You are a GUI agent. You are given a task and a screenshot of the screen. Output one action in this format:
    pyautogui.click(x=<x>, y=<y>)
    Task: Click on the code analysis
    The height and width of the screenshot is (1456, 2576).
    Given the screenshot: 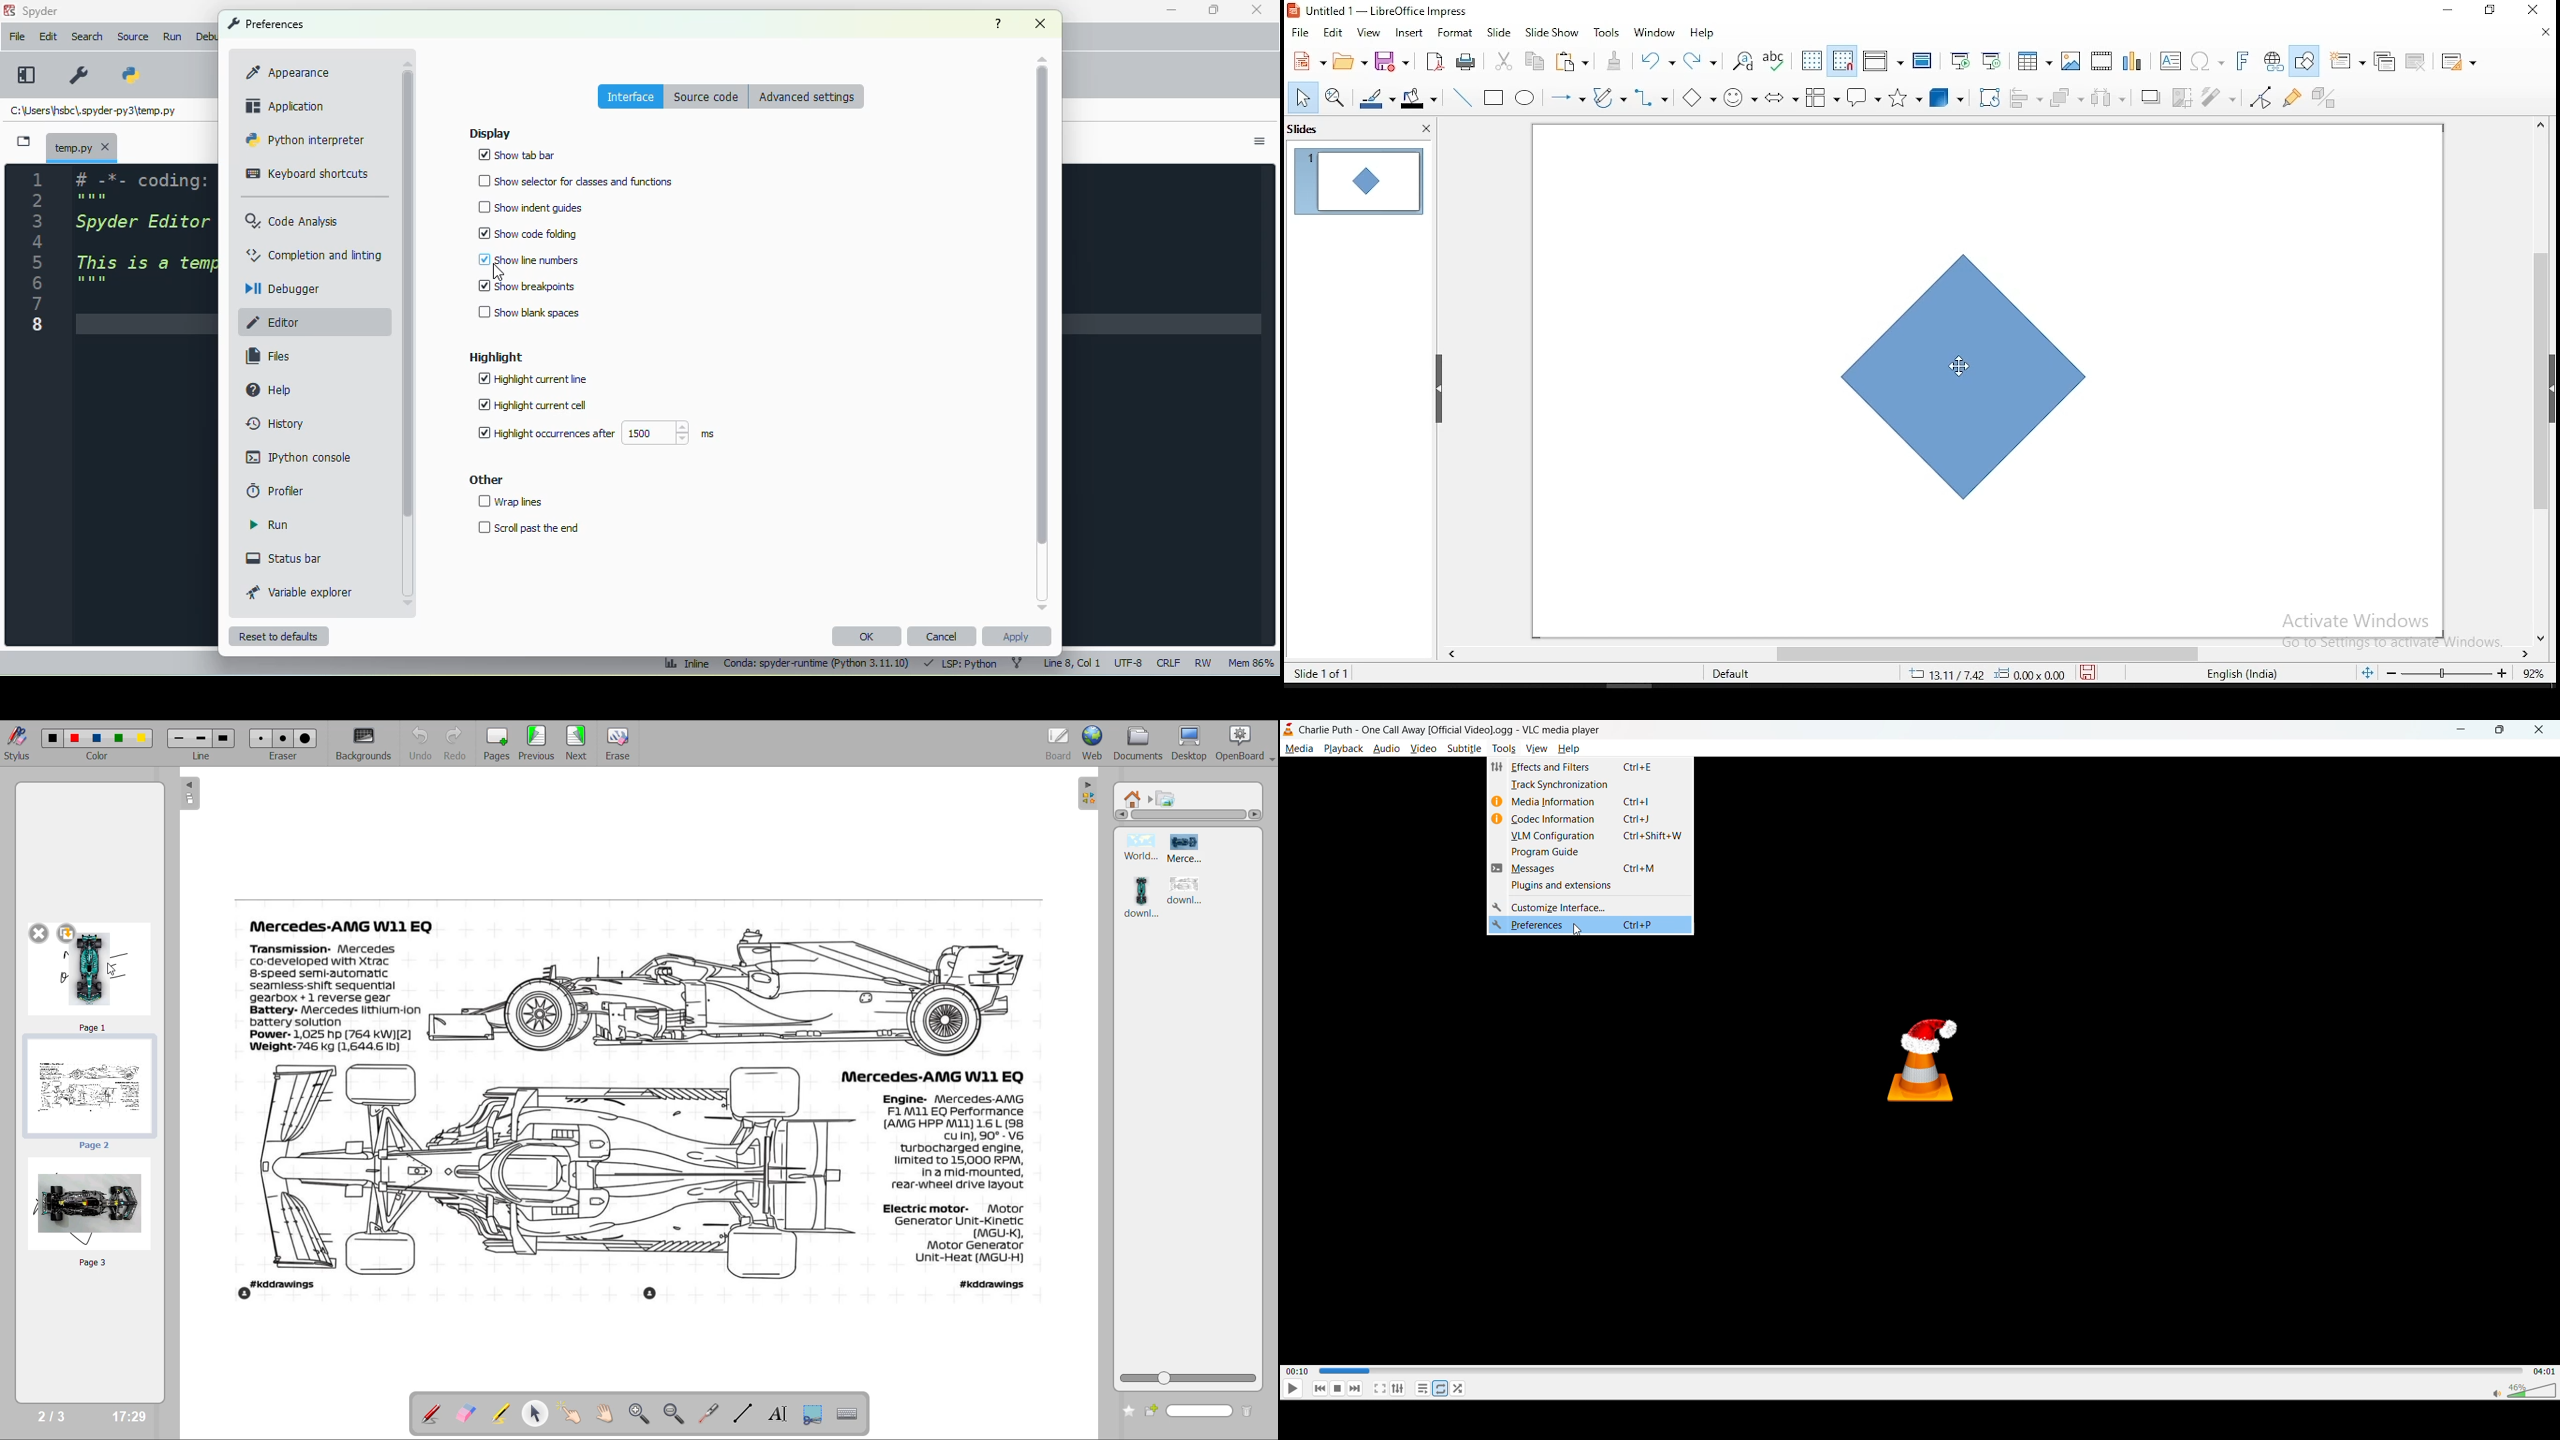 What is the action you would take?
    pyautogui.click(x=293, y=221)
    